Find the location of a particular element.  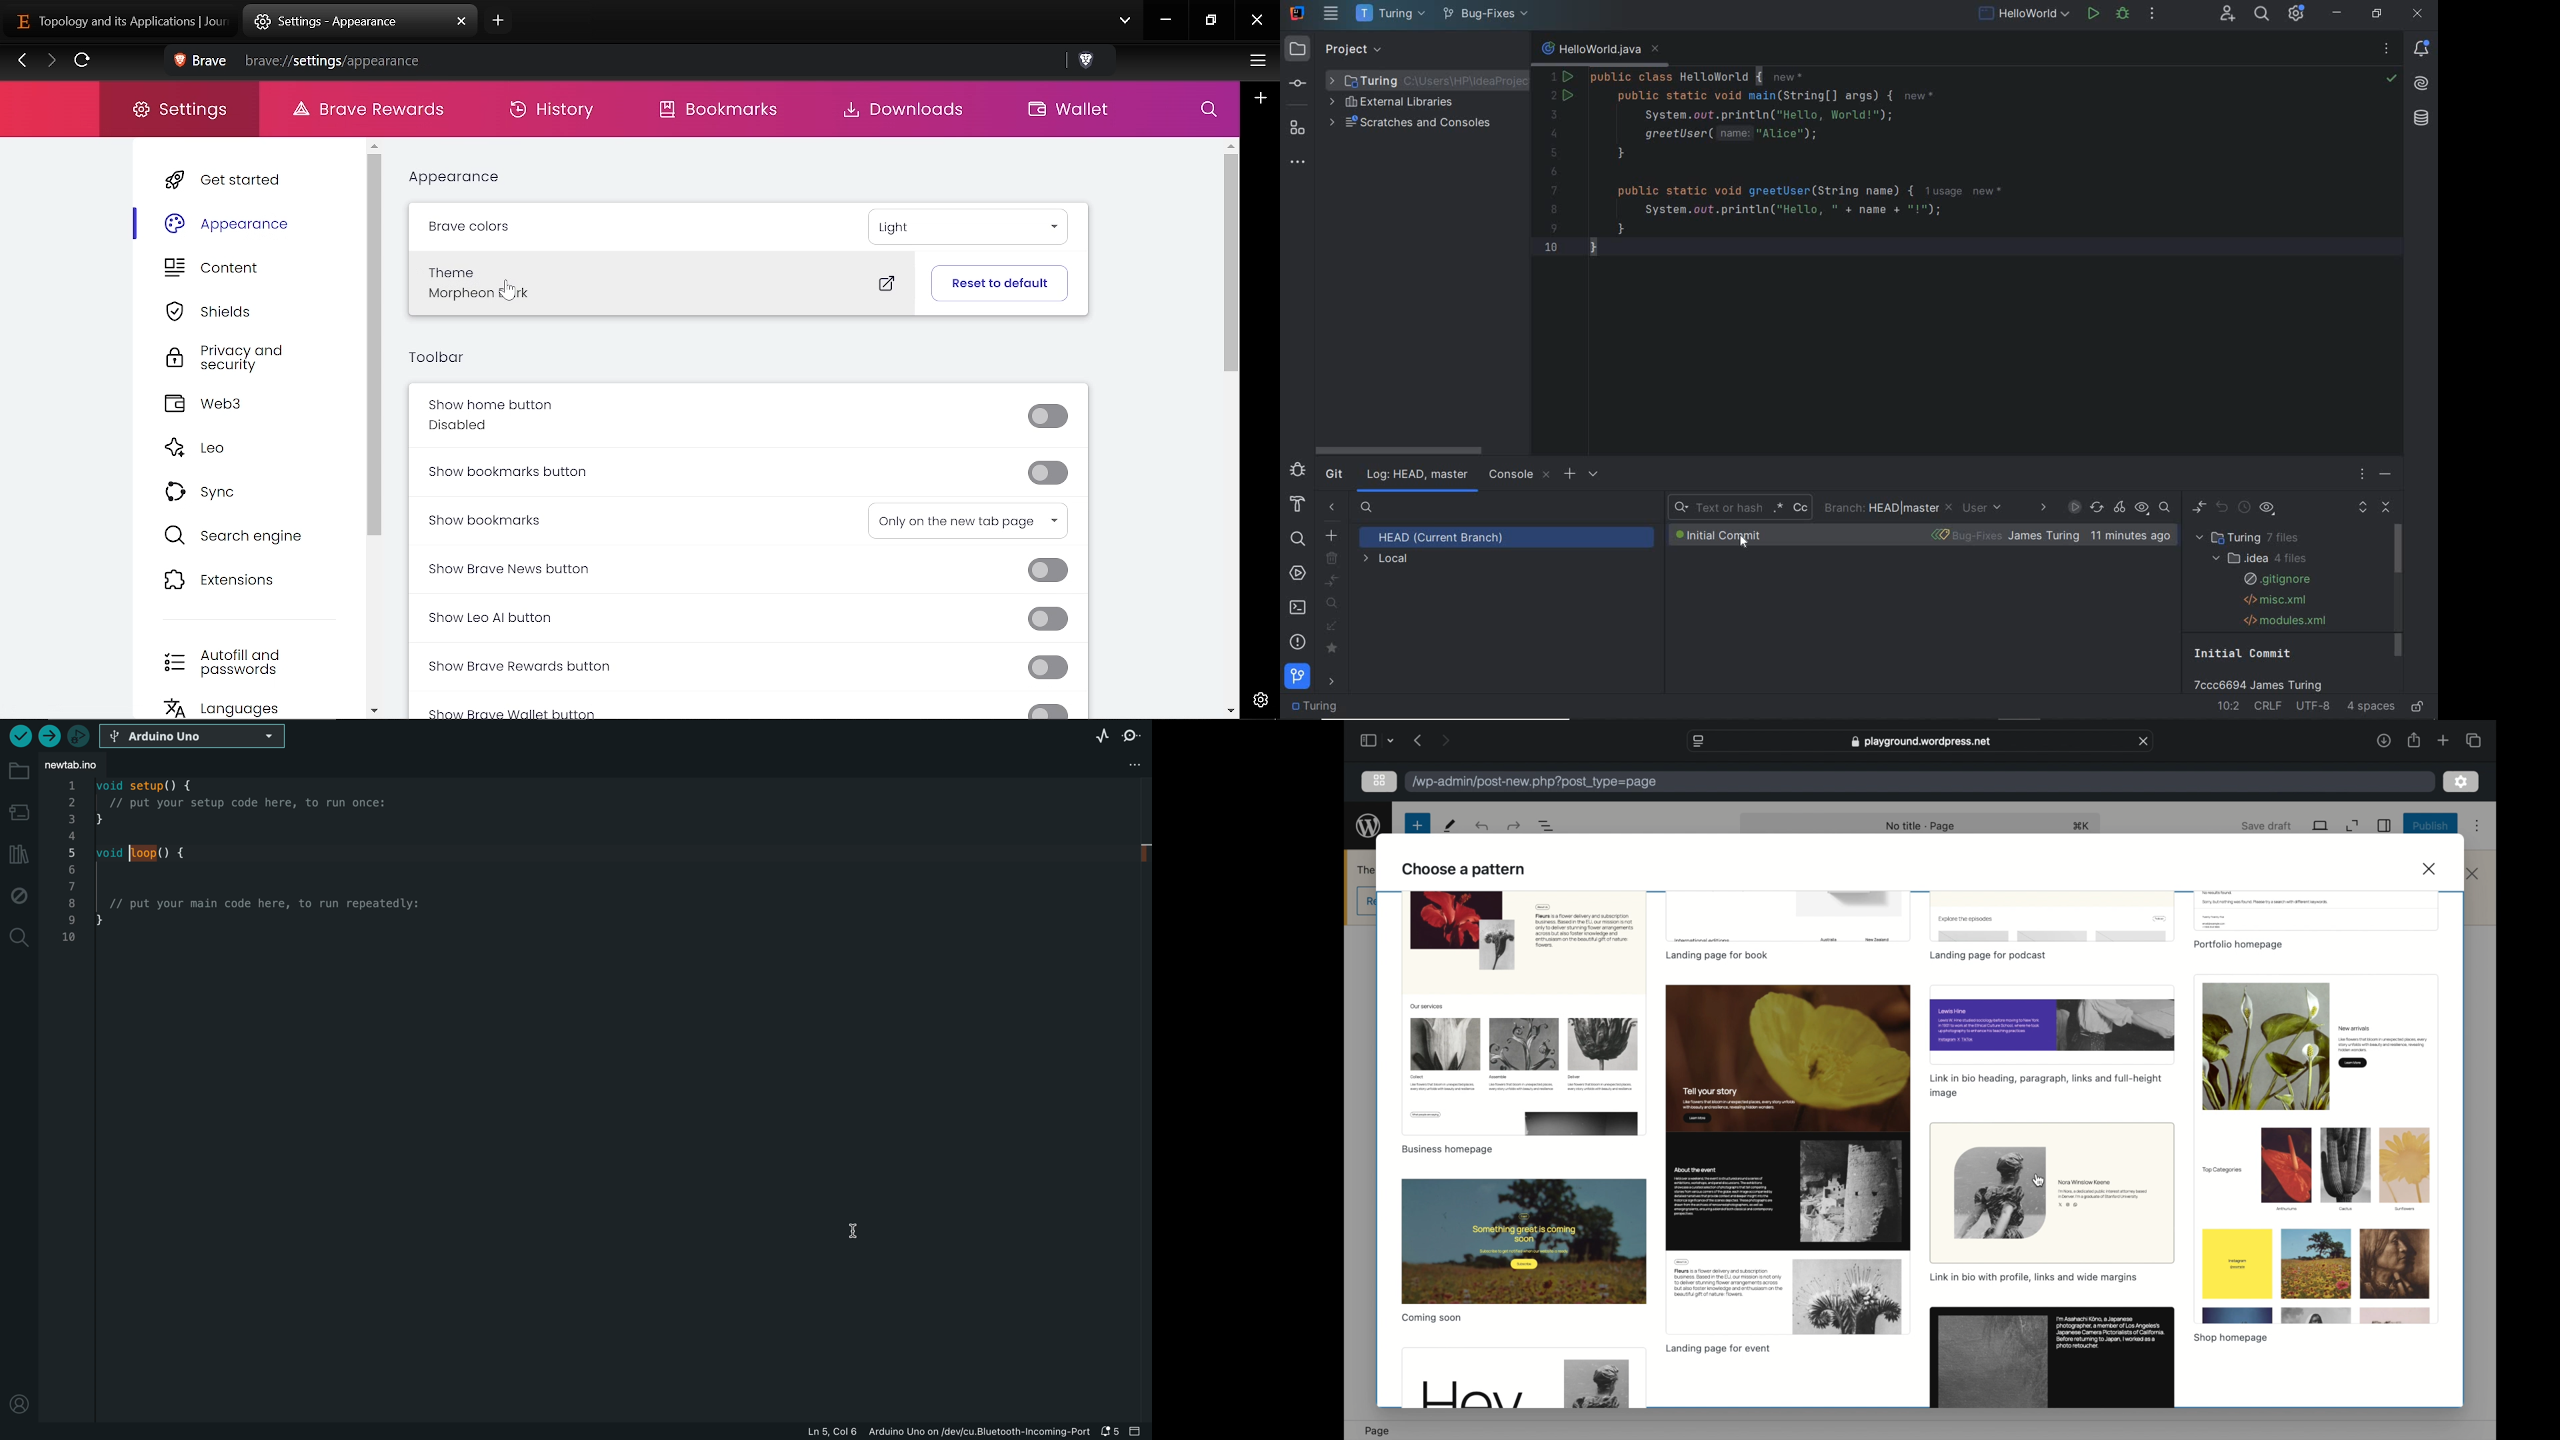

Toolbar is located at coordinates (441, 357).